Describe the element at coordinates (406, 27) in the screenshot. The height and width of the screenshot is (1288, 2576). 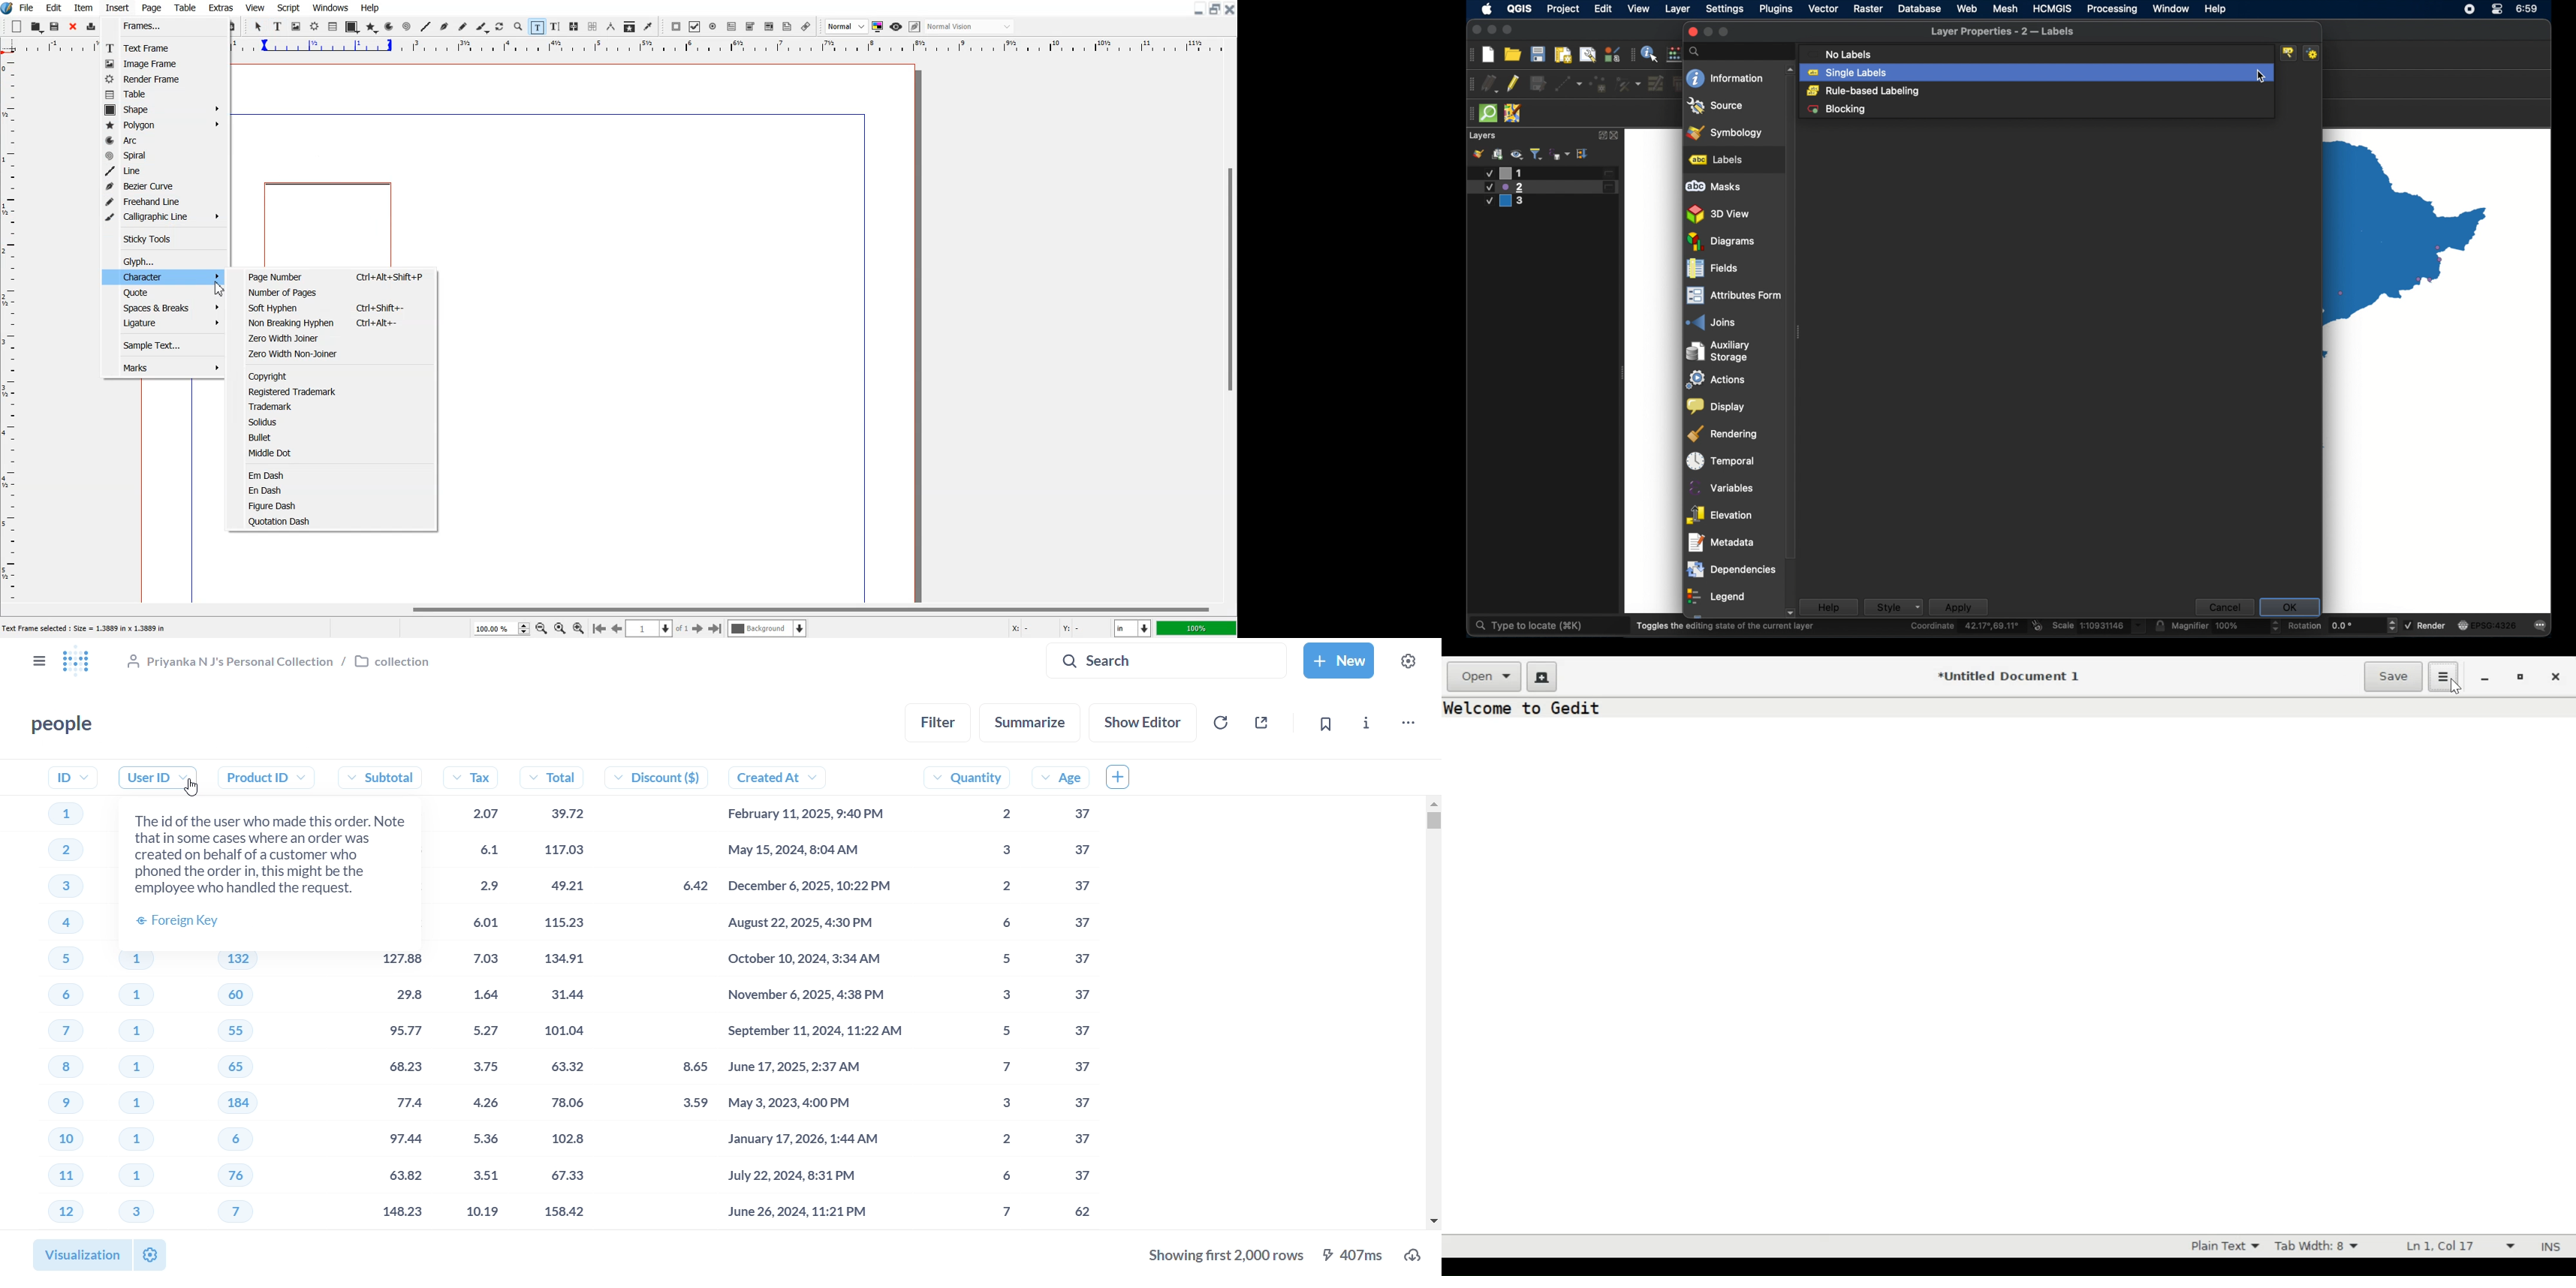
I see `Spiral` at that location.